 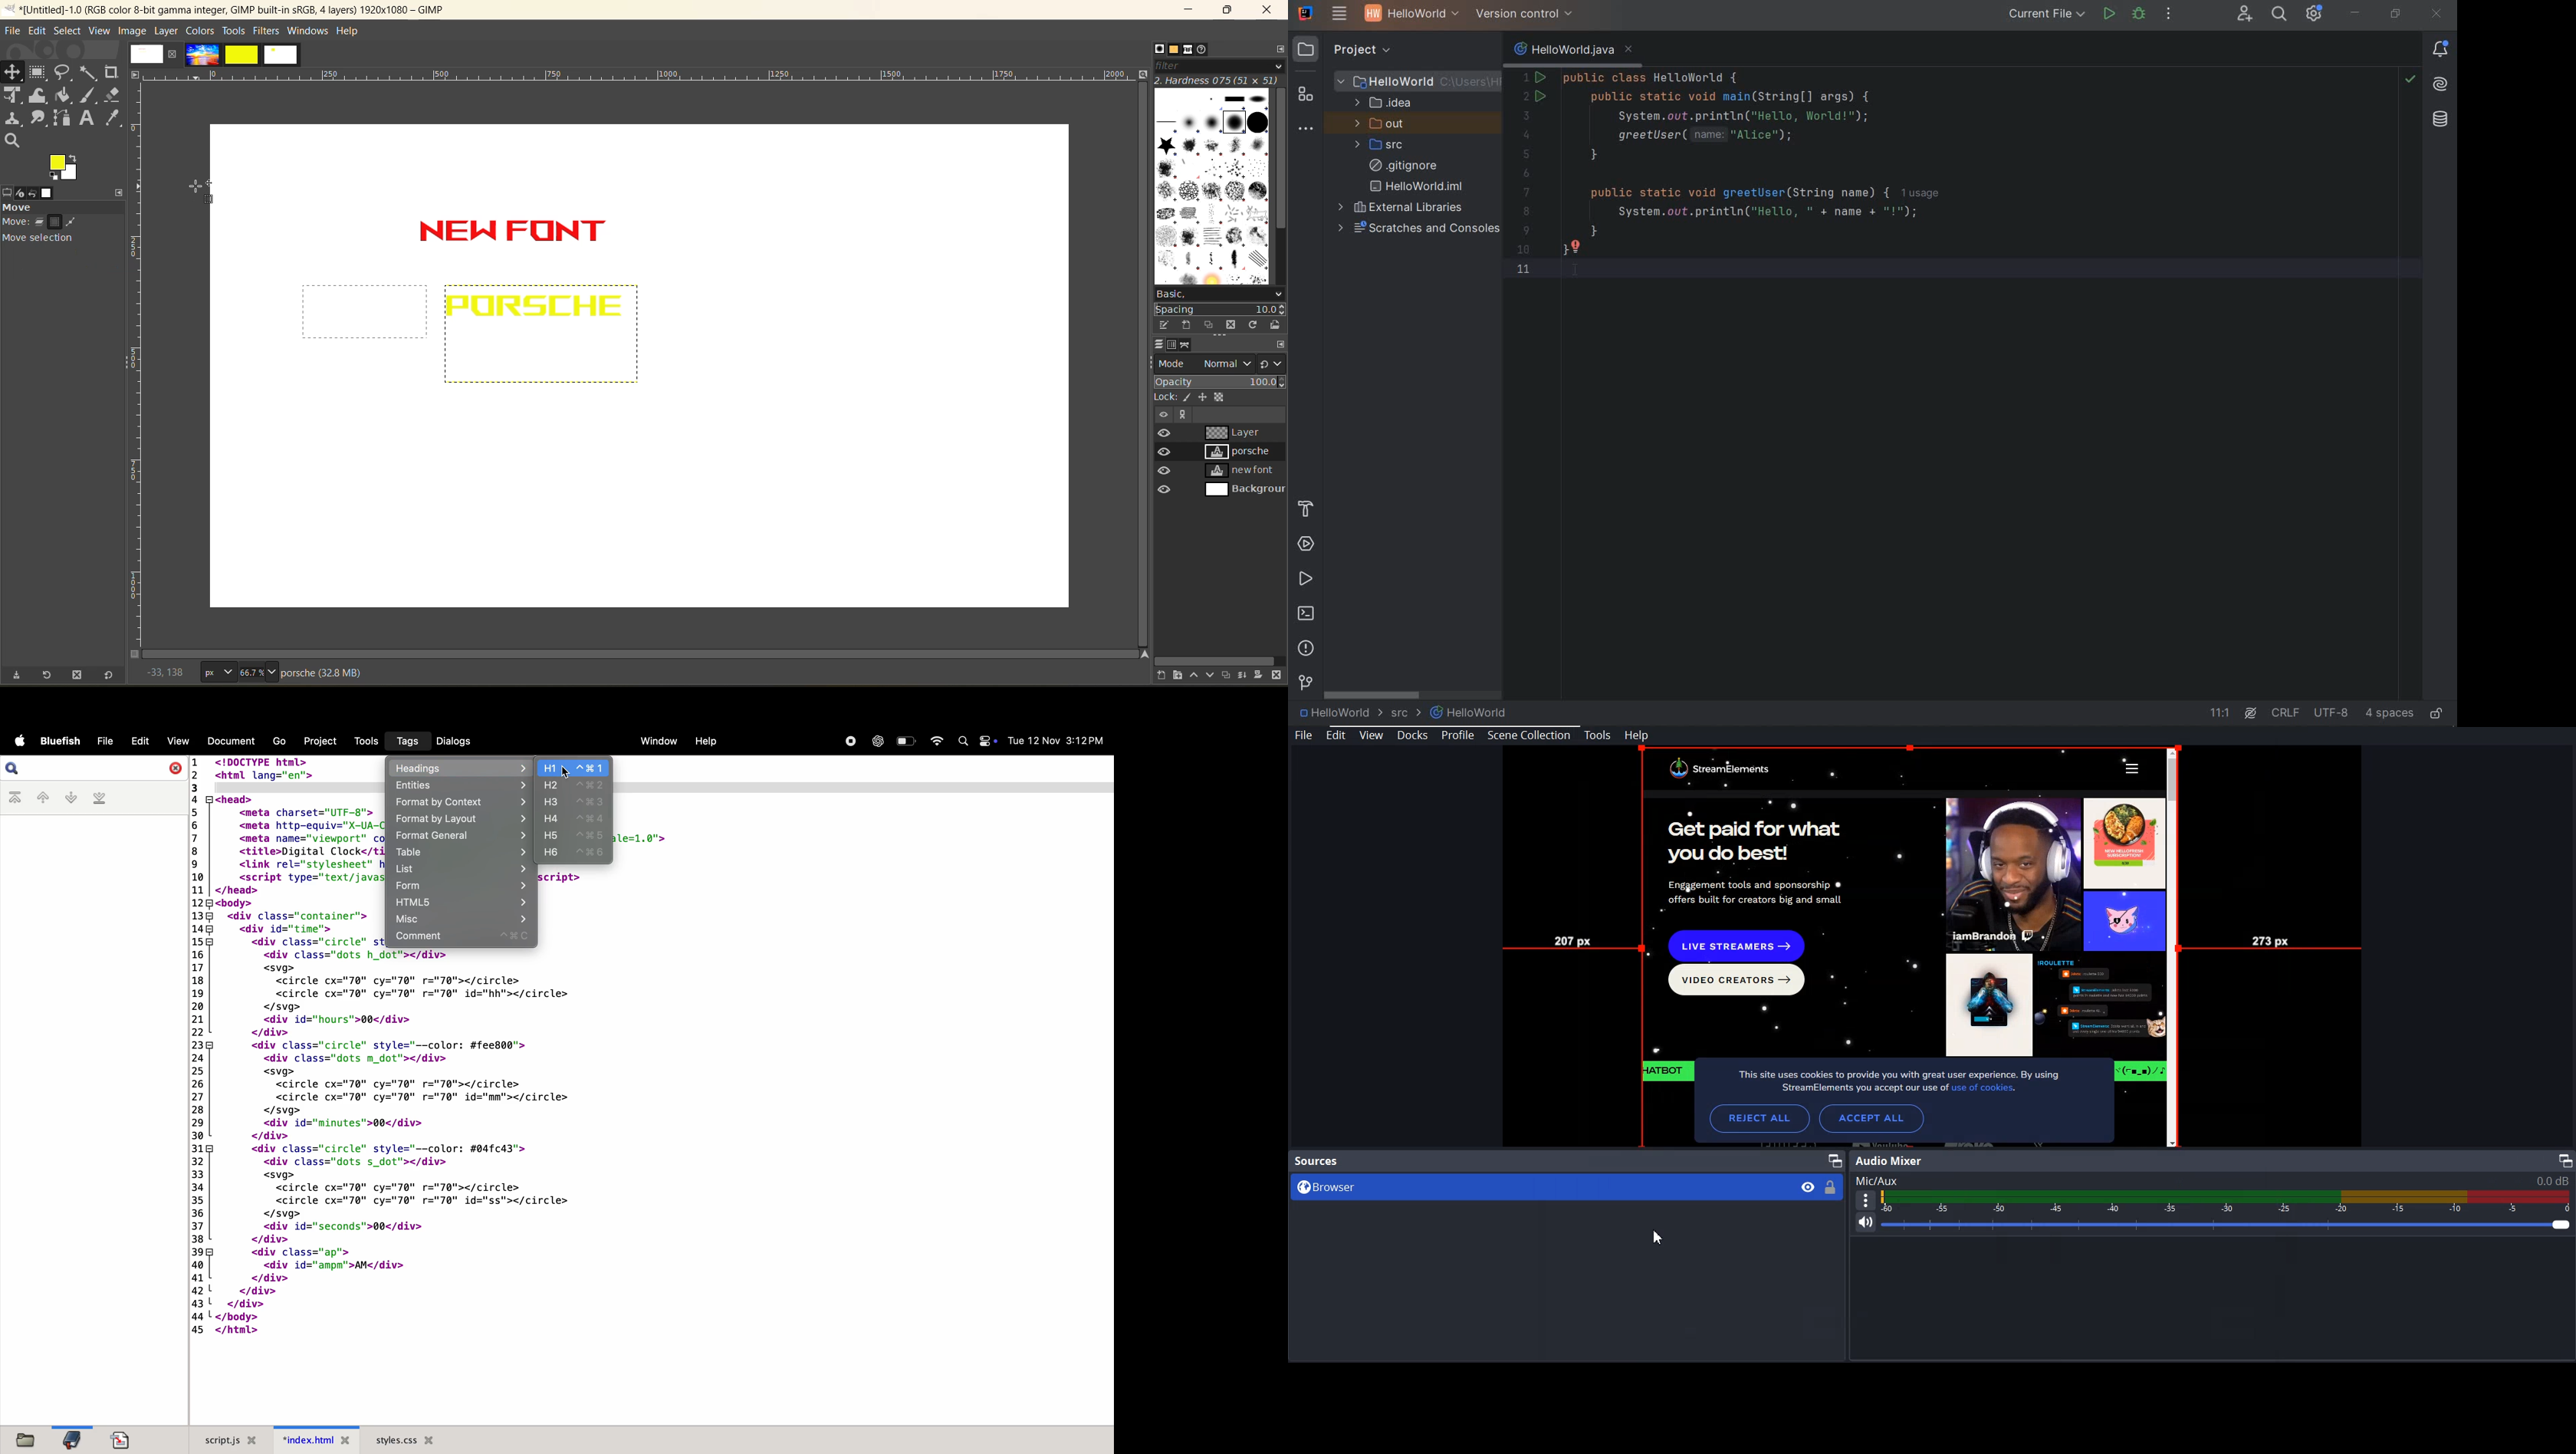 I want to click on frame, so click(x=39, y=74).